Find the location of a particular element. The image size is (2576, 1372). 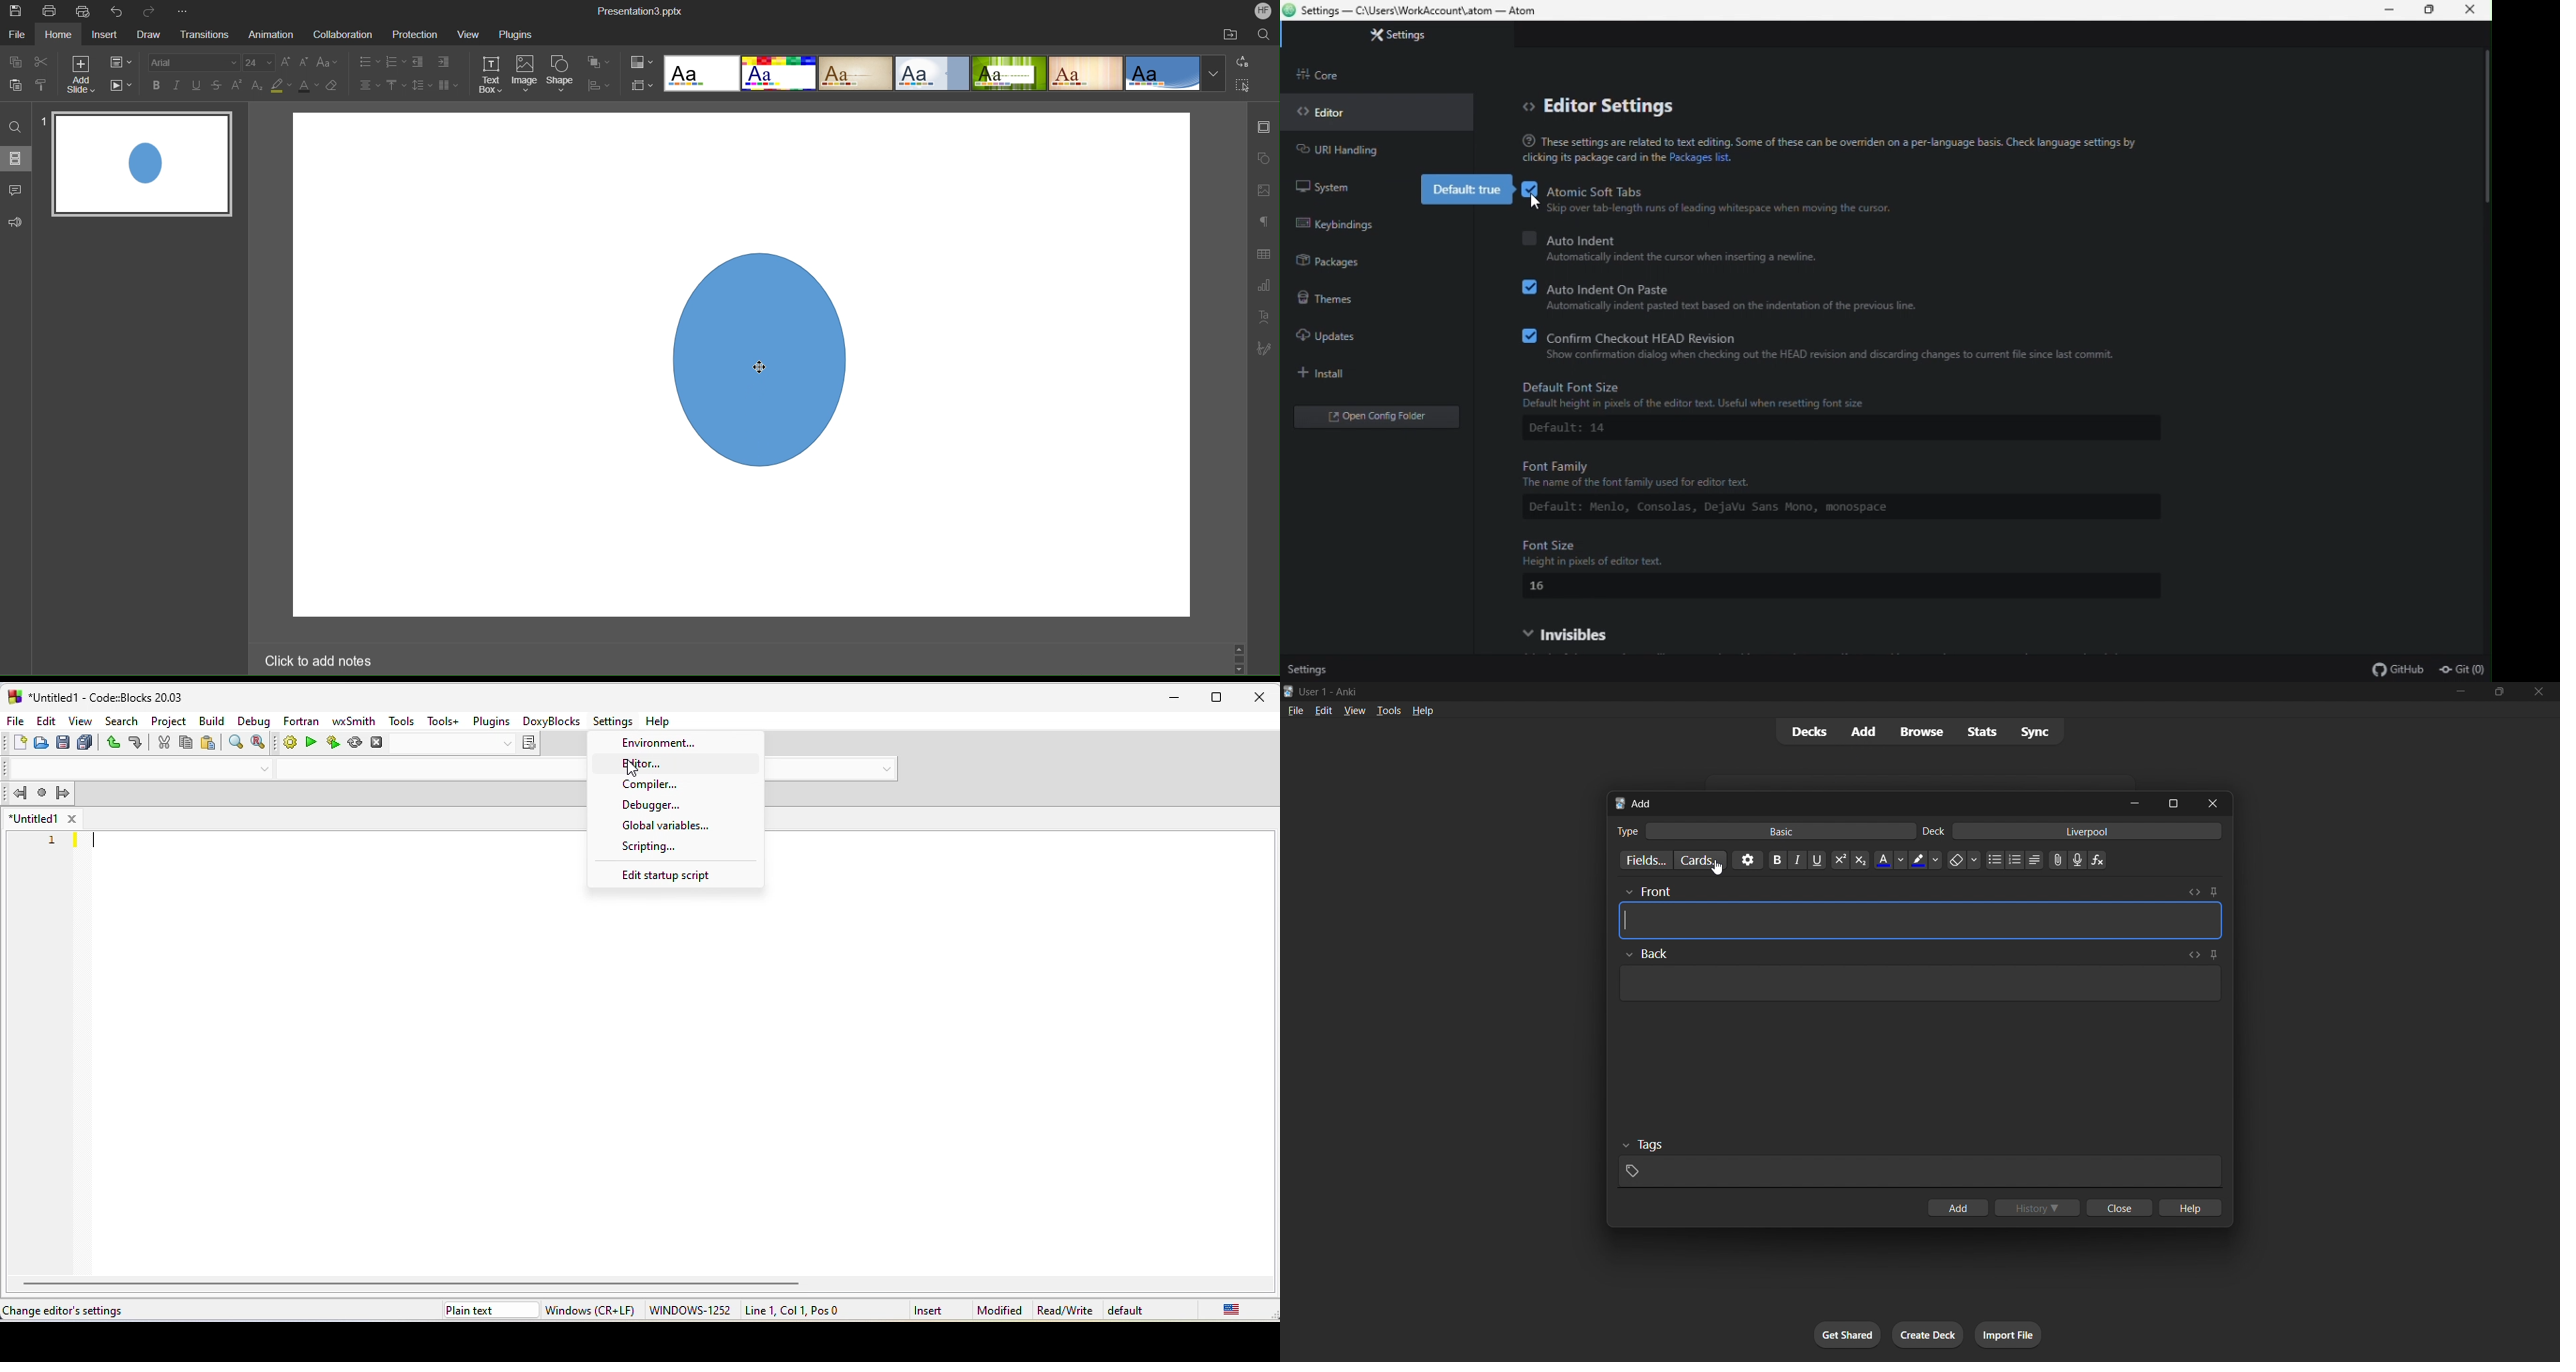

Account is located at coordinates (1264, 11).